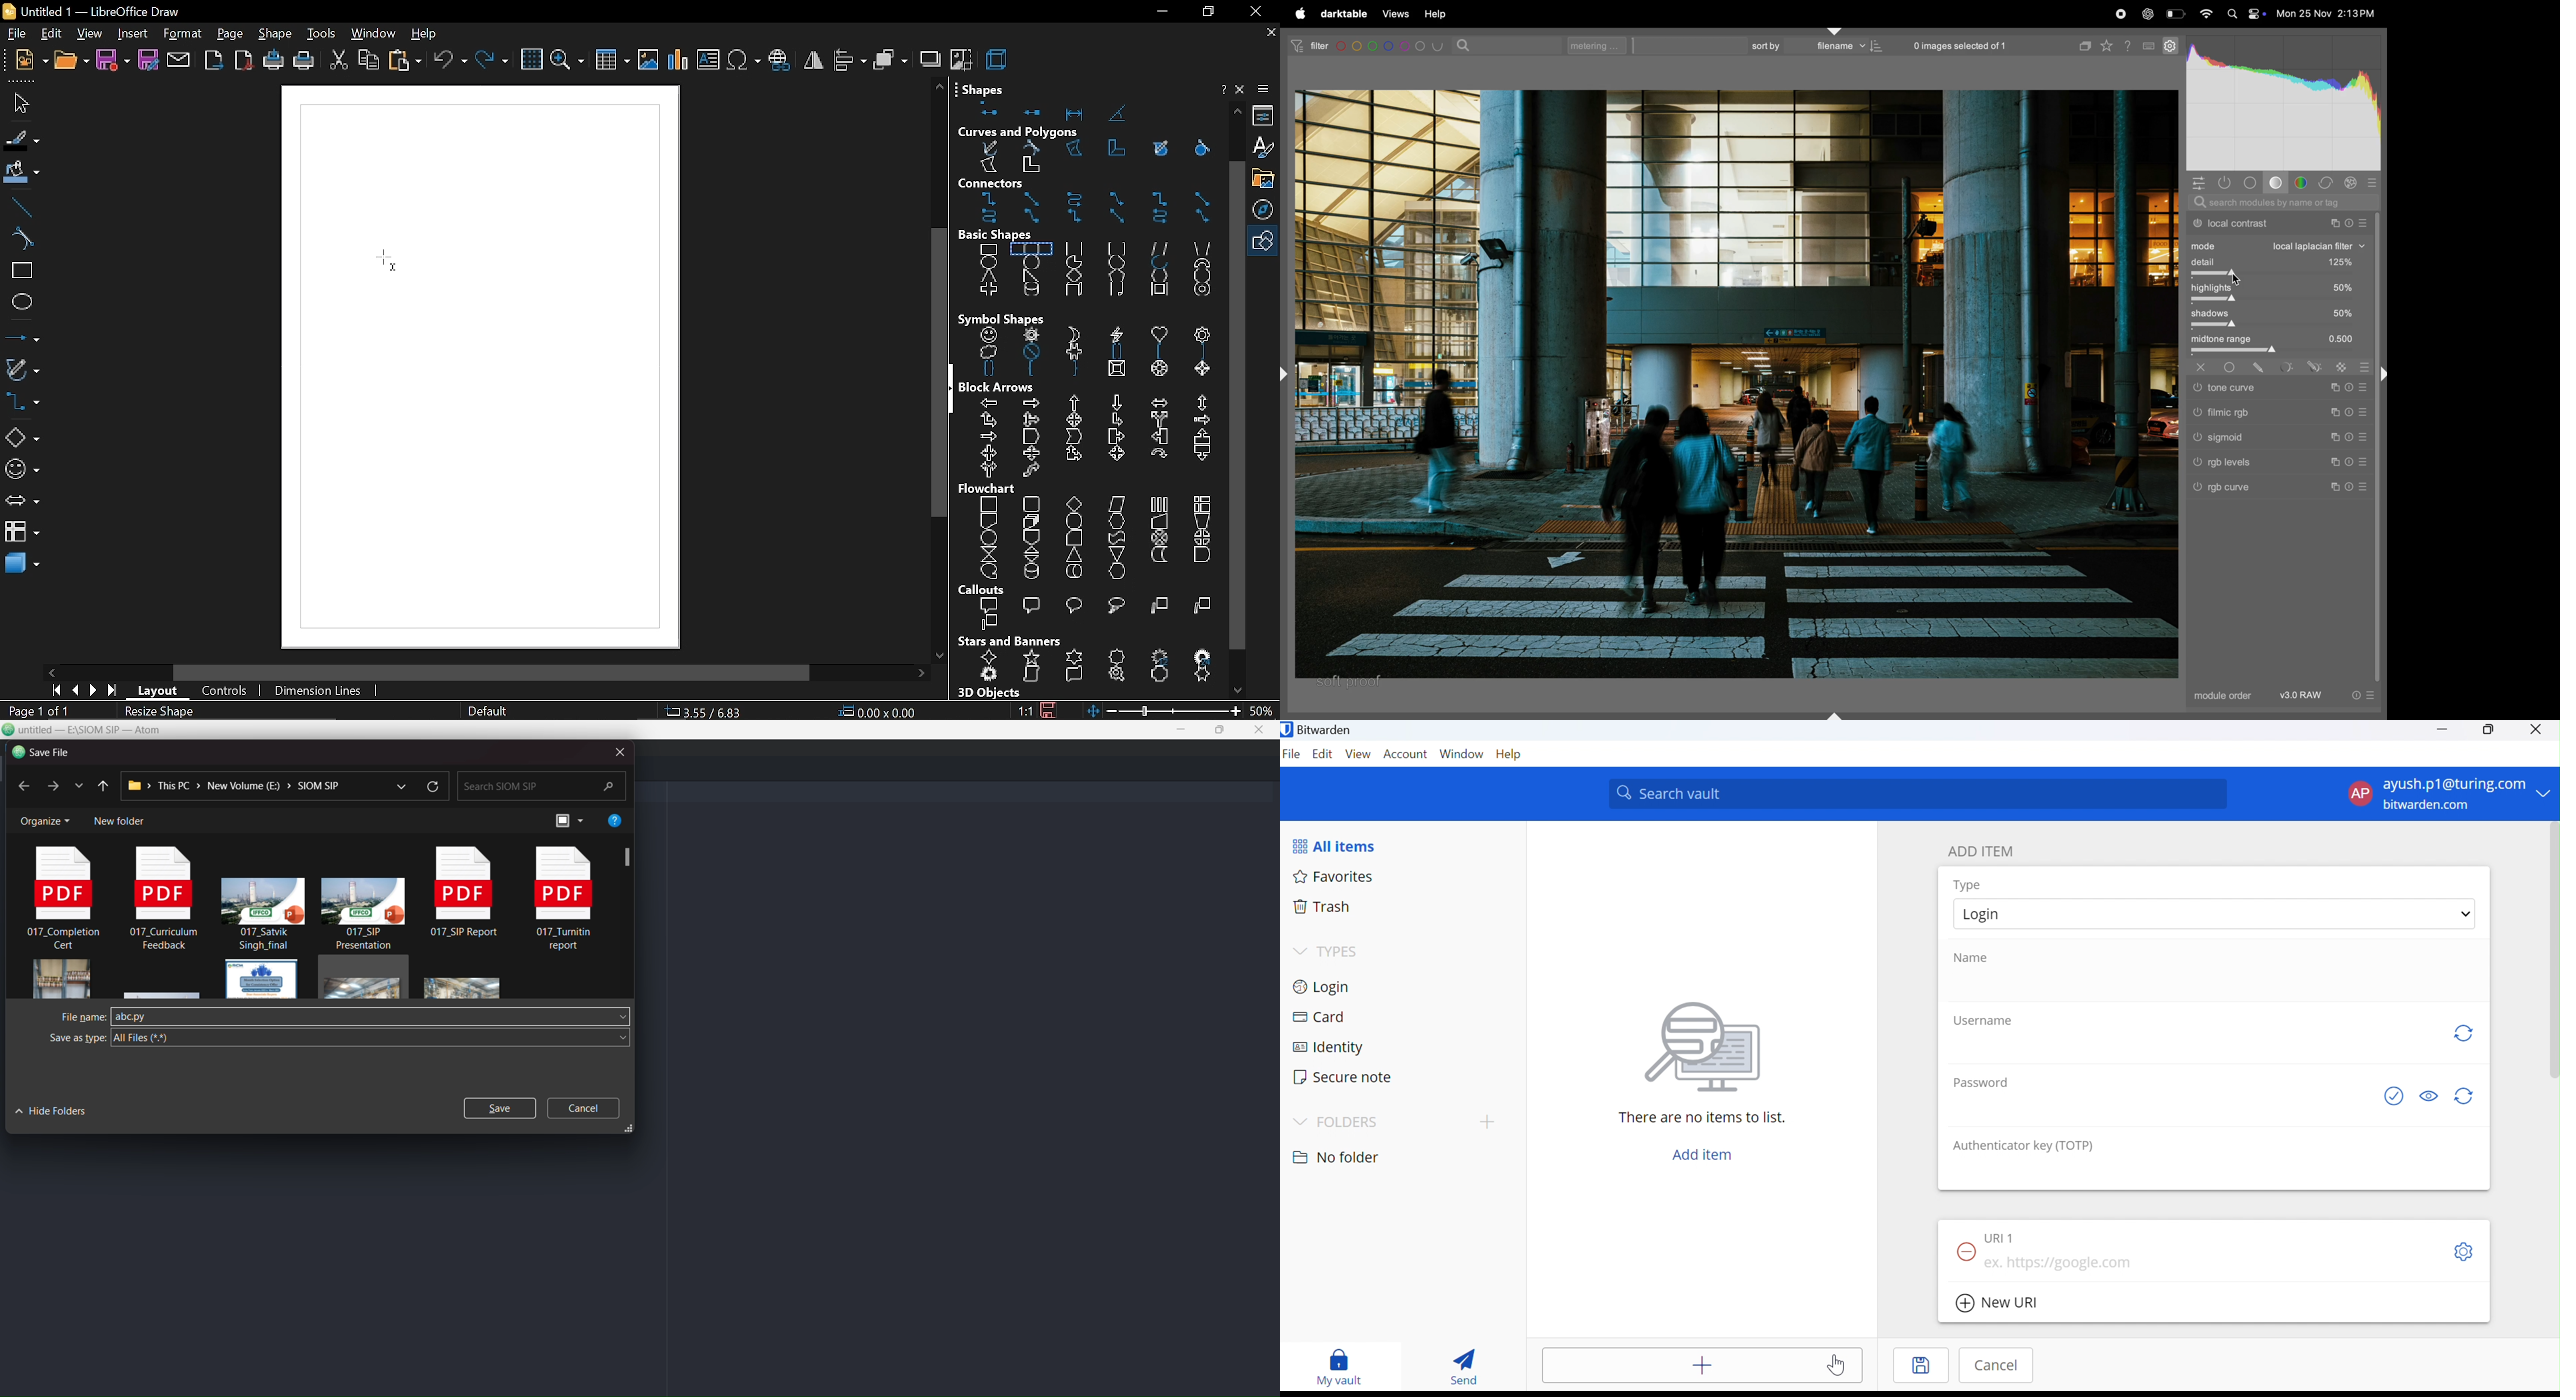 This screenshot has height=1400, width=2576. I want to click on vertical scrollbar, so click(1236, 404).